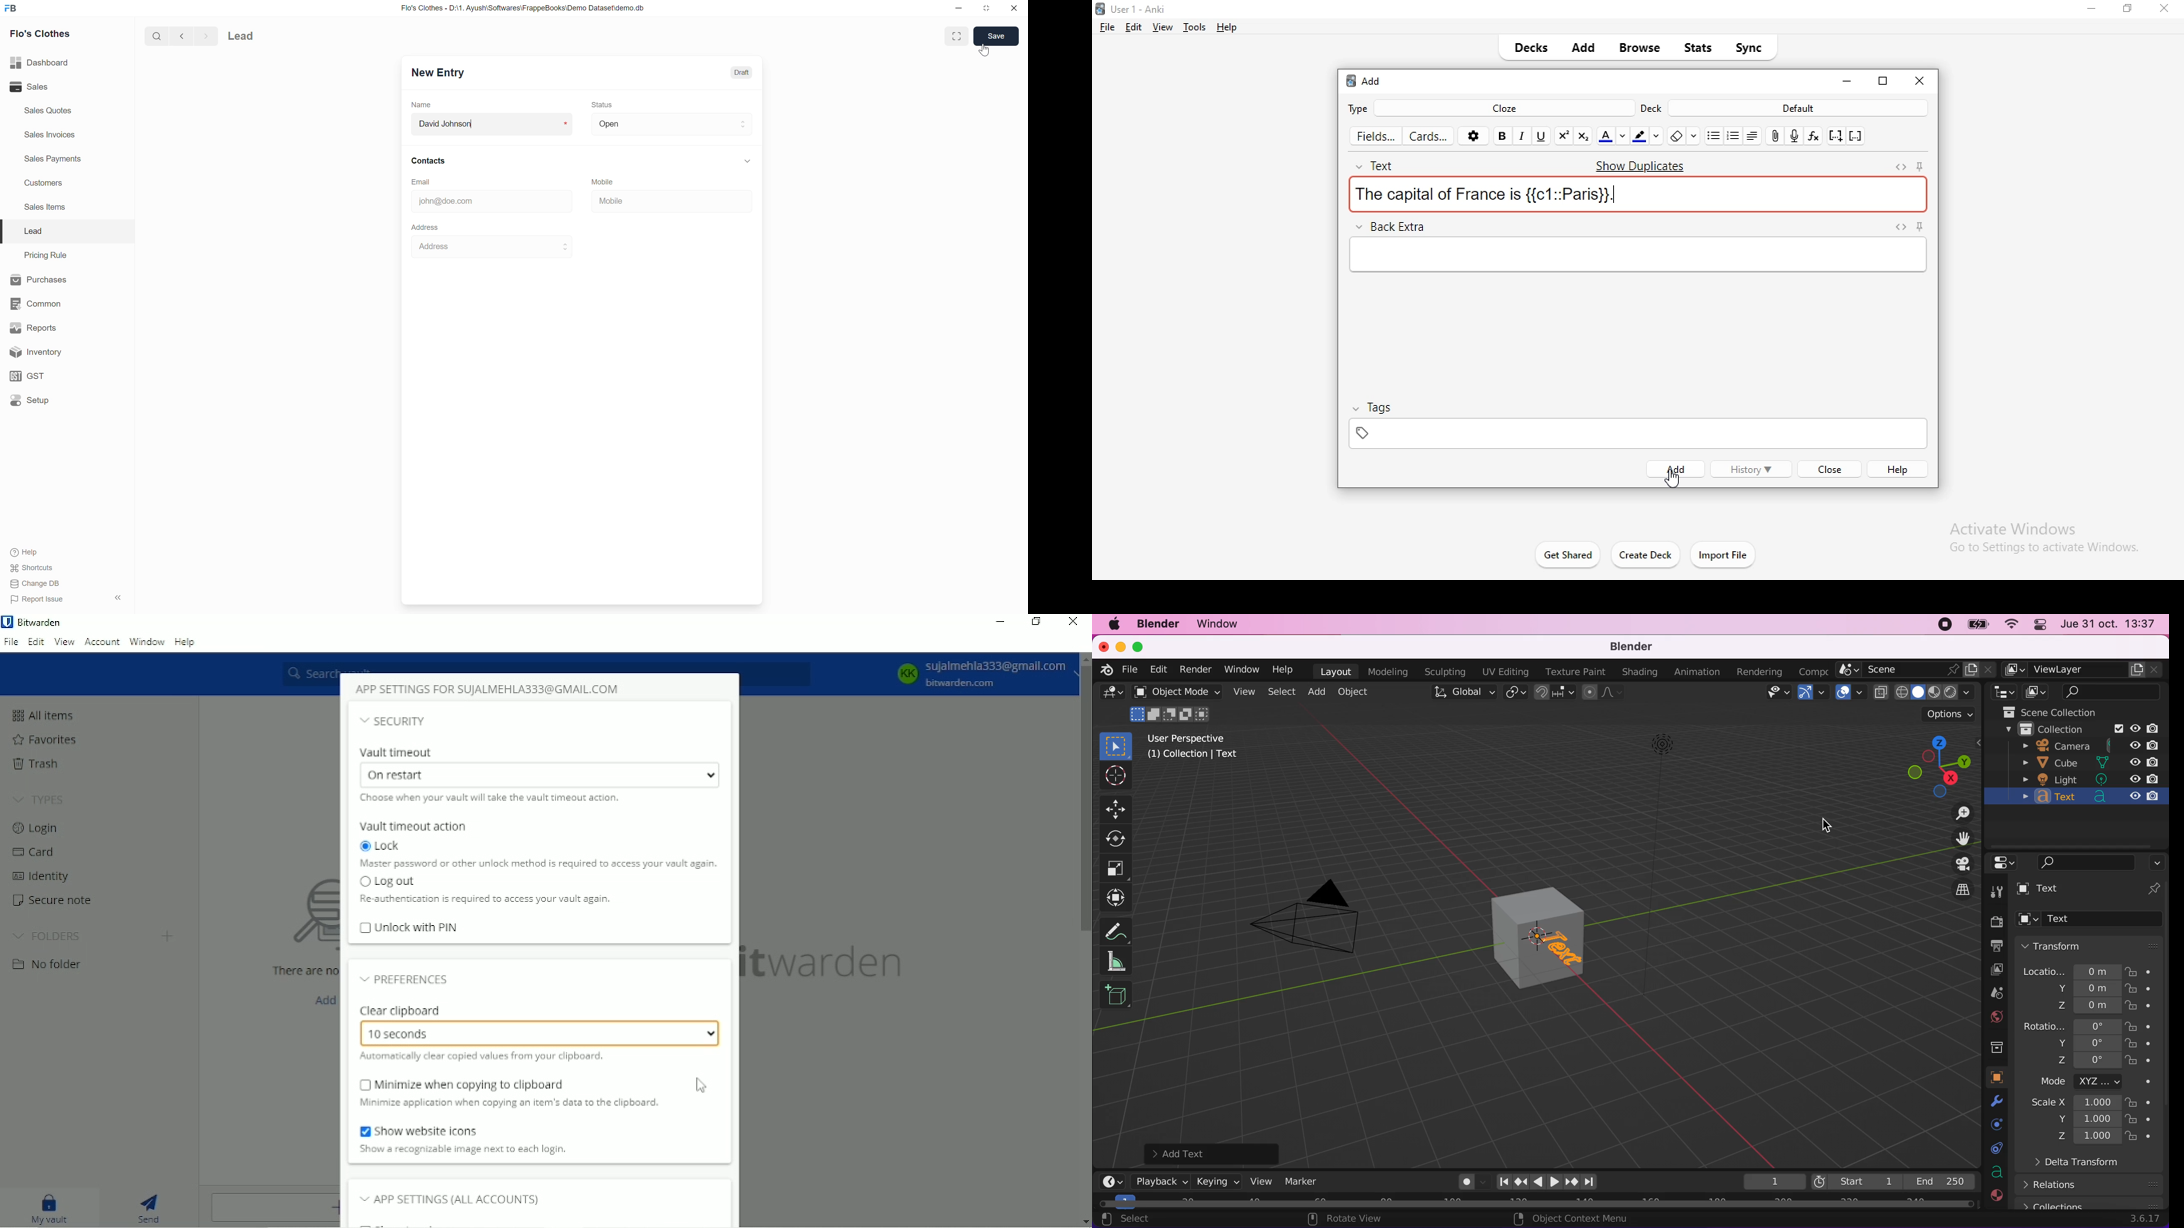  What do you see at coordinates (483, 201) in the screenshot?
I see `john@doe.com` at bounding box center [483, 201].